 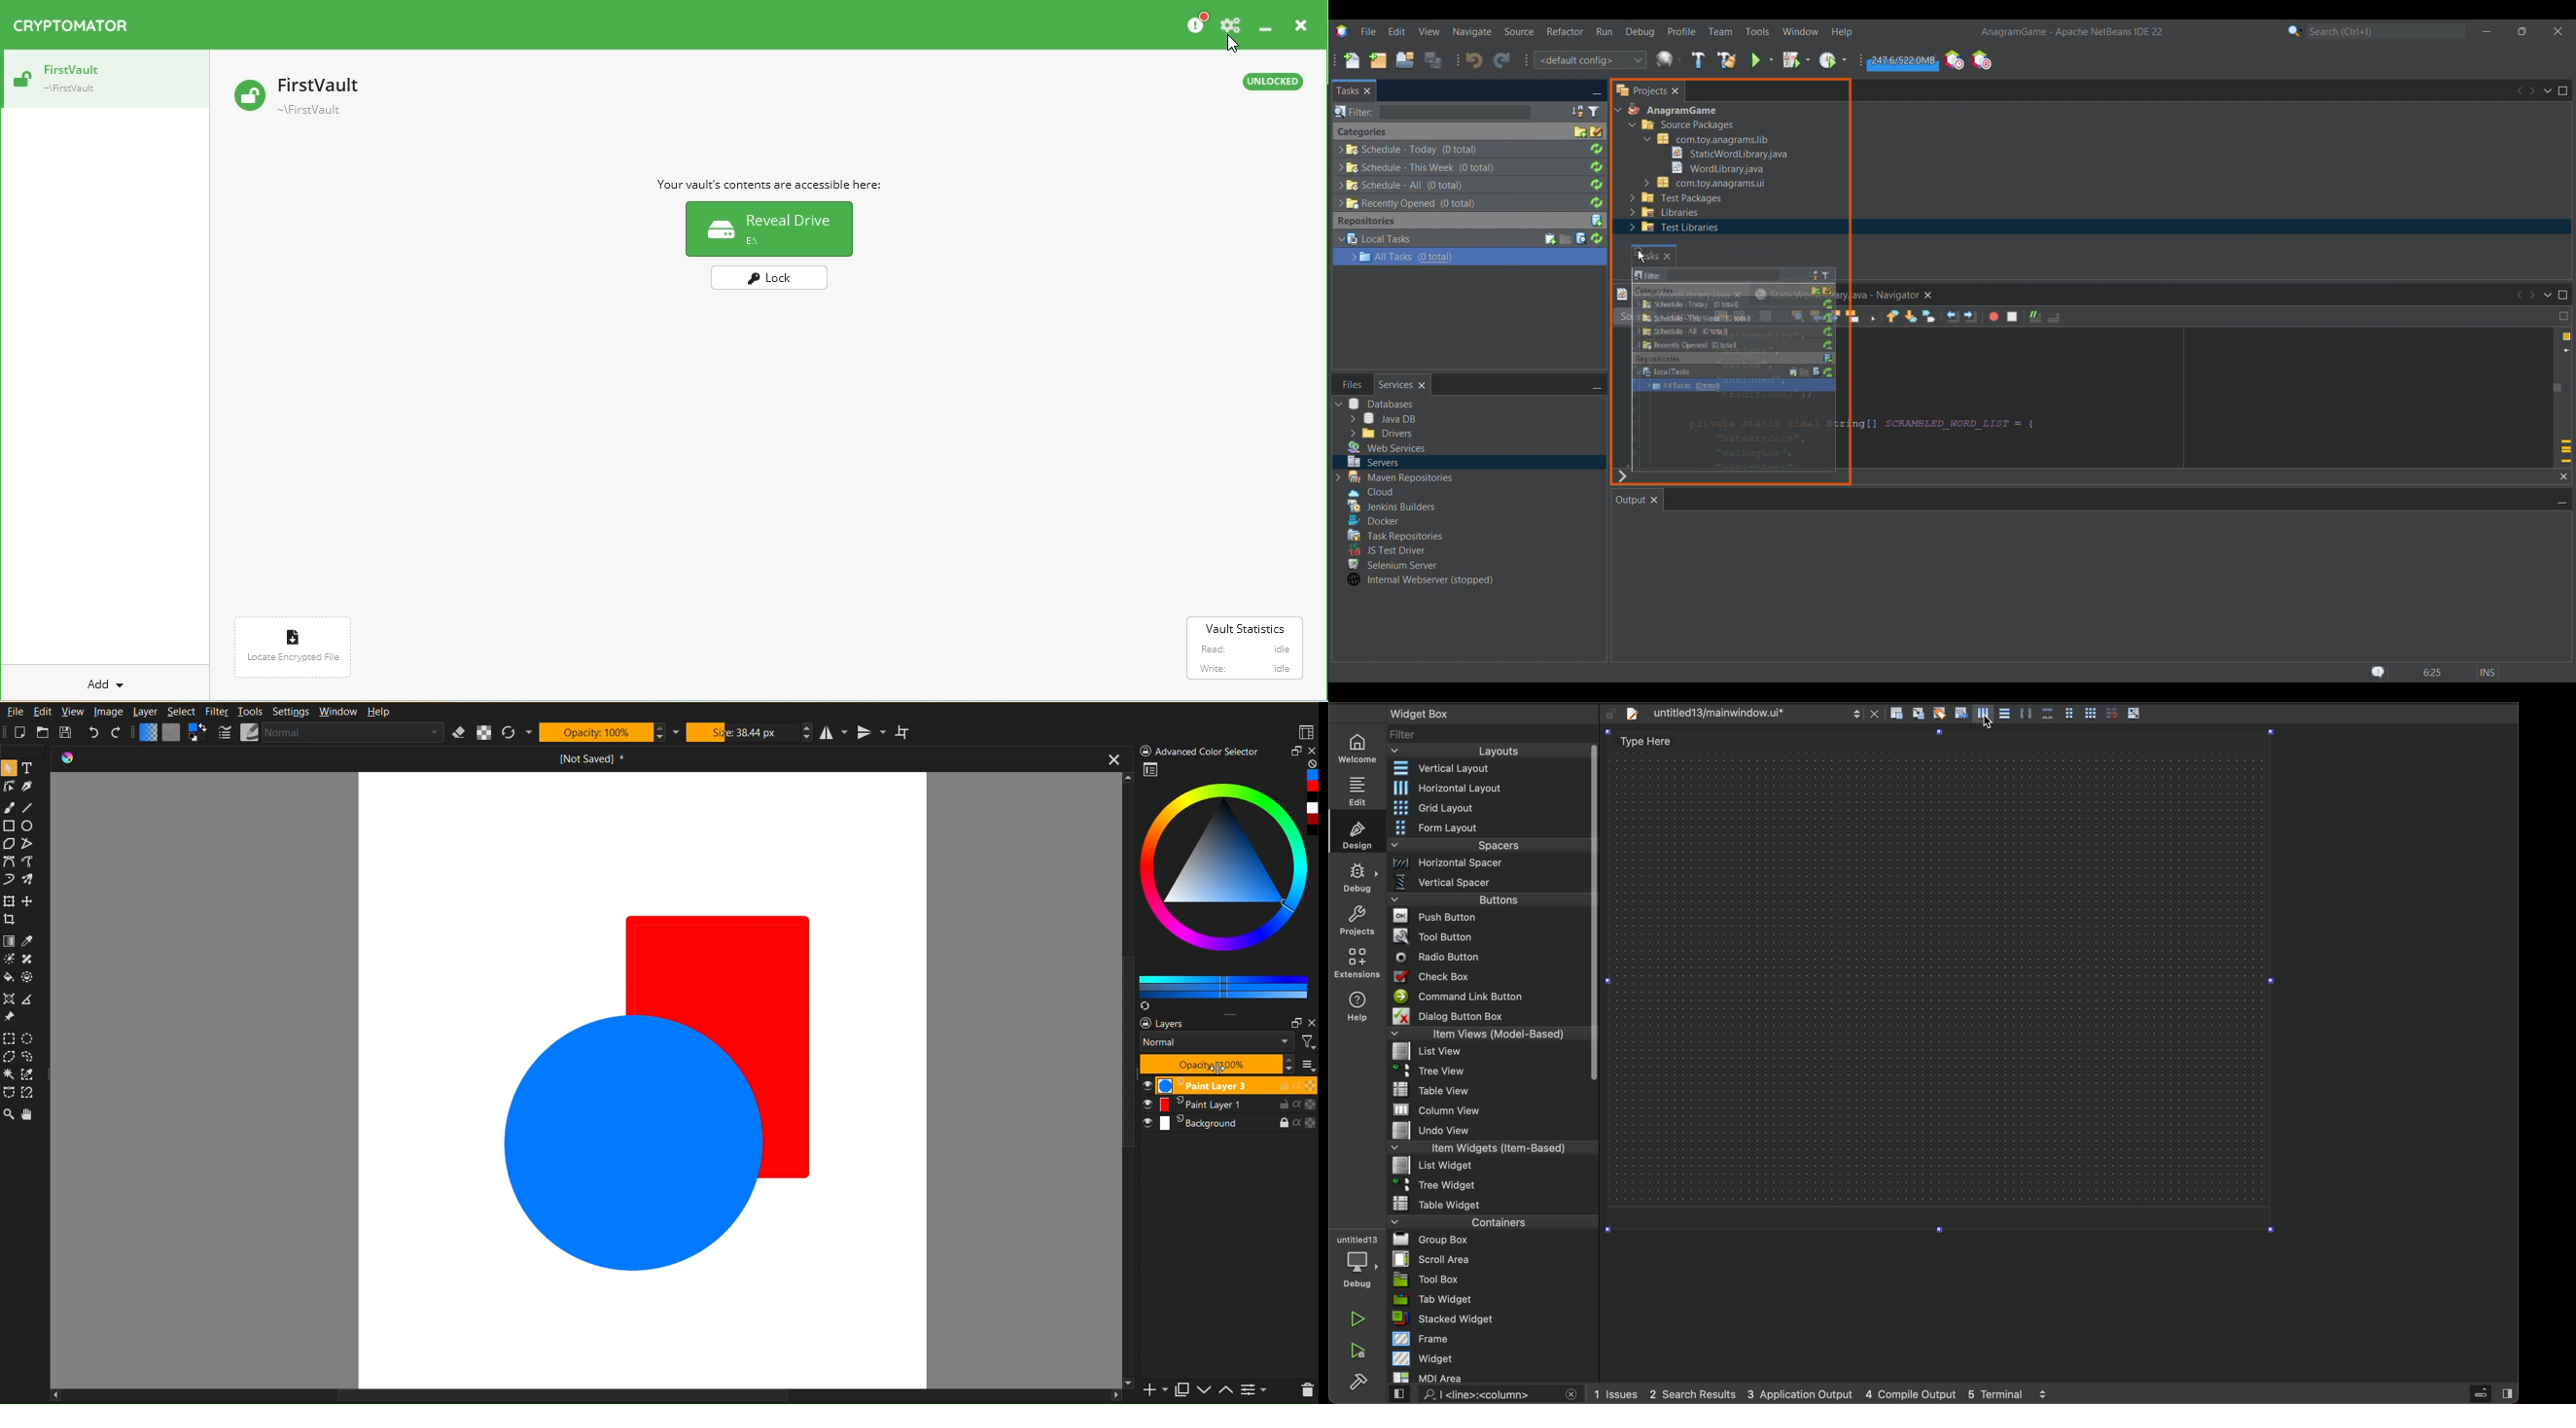 What do you see at coordinates (1309, 1066) in the screenshot?
I see `more` at bounding box center [1309, 1066].